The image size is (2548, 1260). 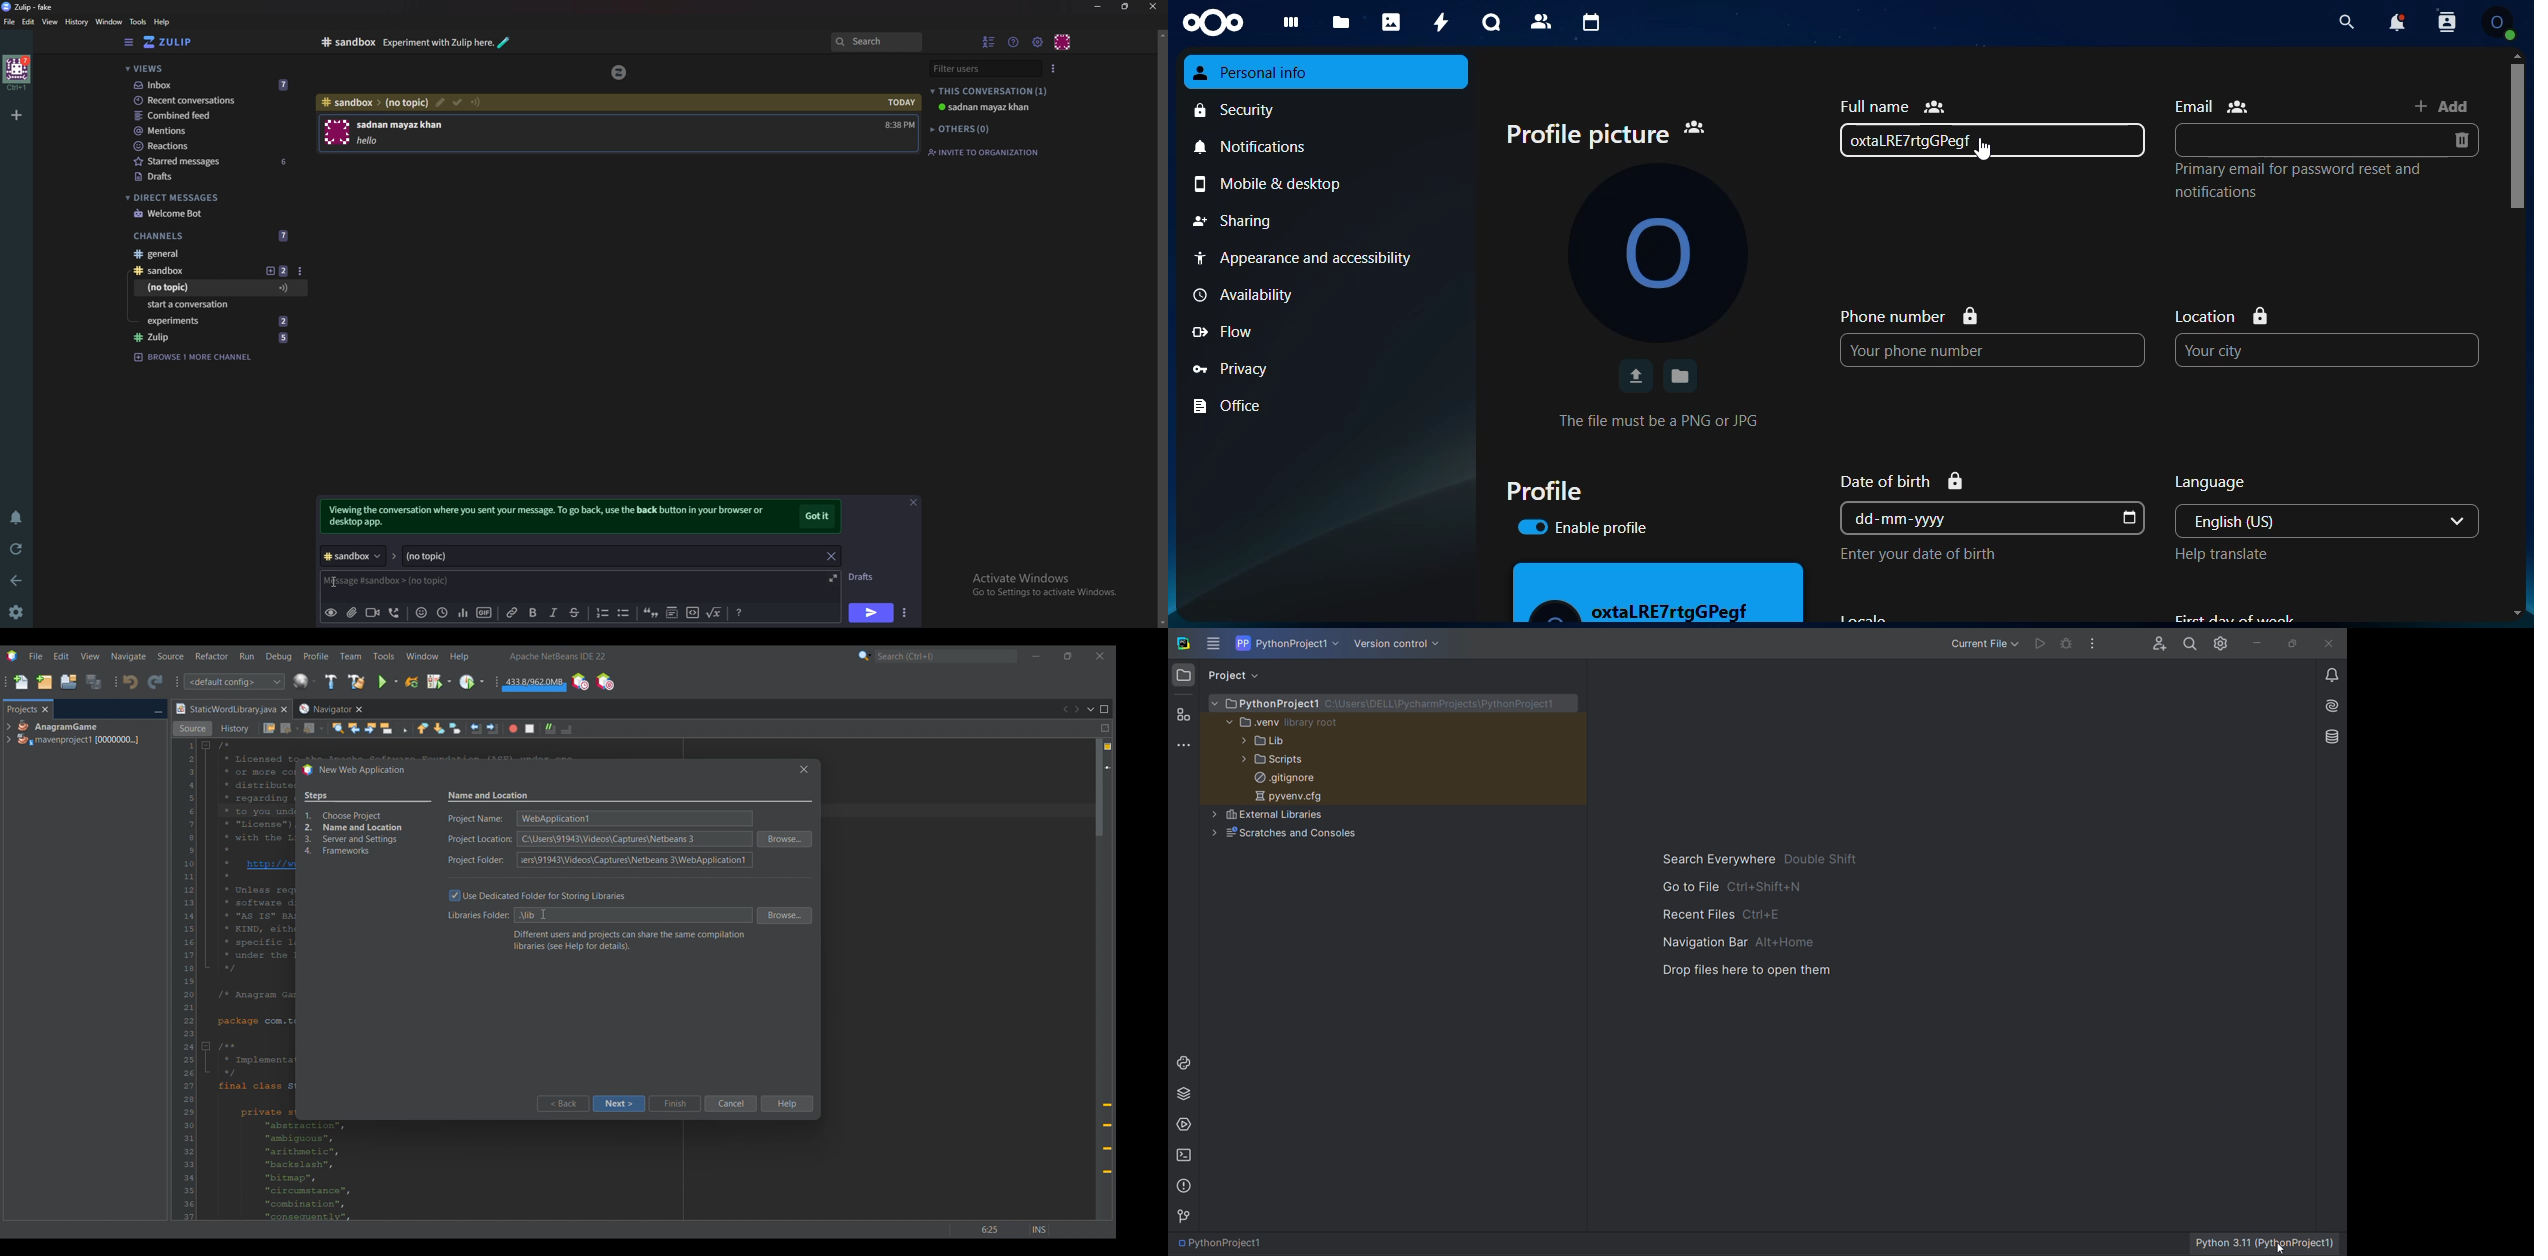 What do you see at coordinates (672, 613) in the screenshot?
I see `Spoiler` at bounding box center [672, 613].